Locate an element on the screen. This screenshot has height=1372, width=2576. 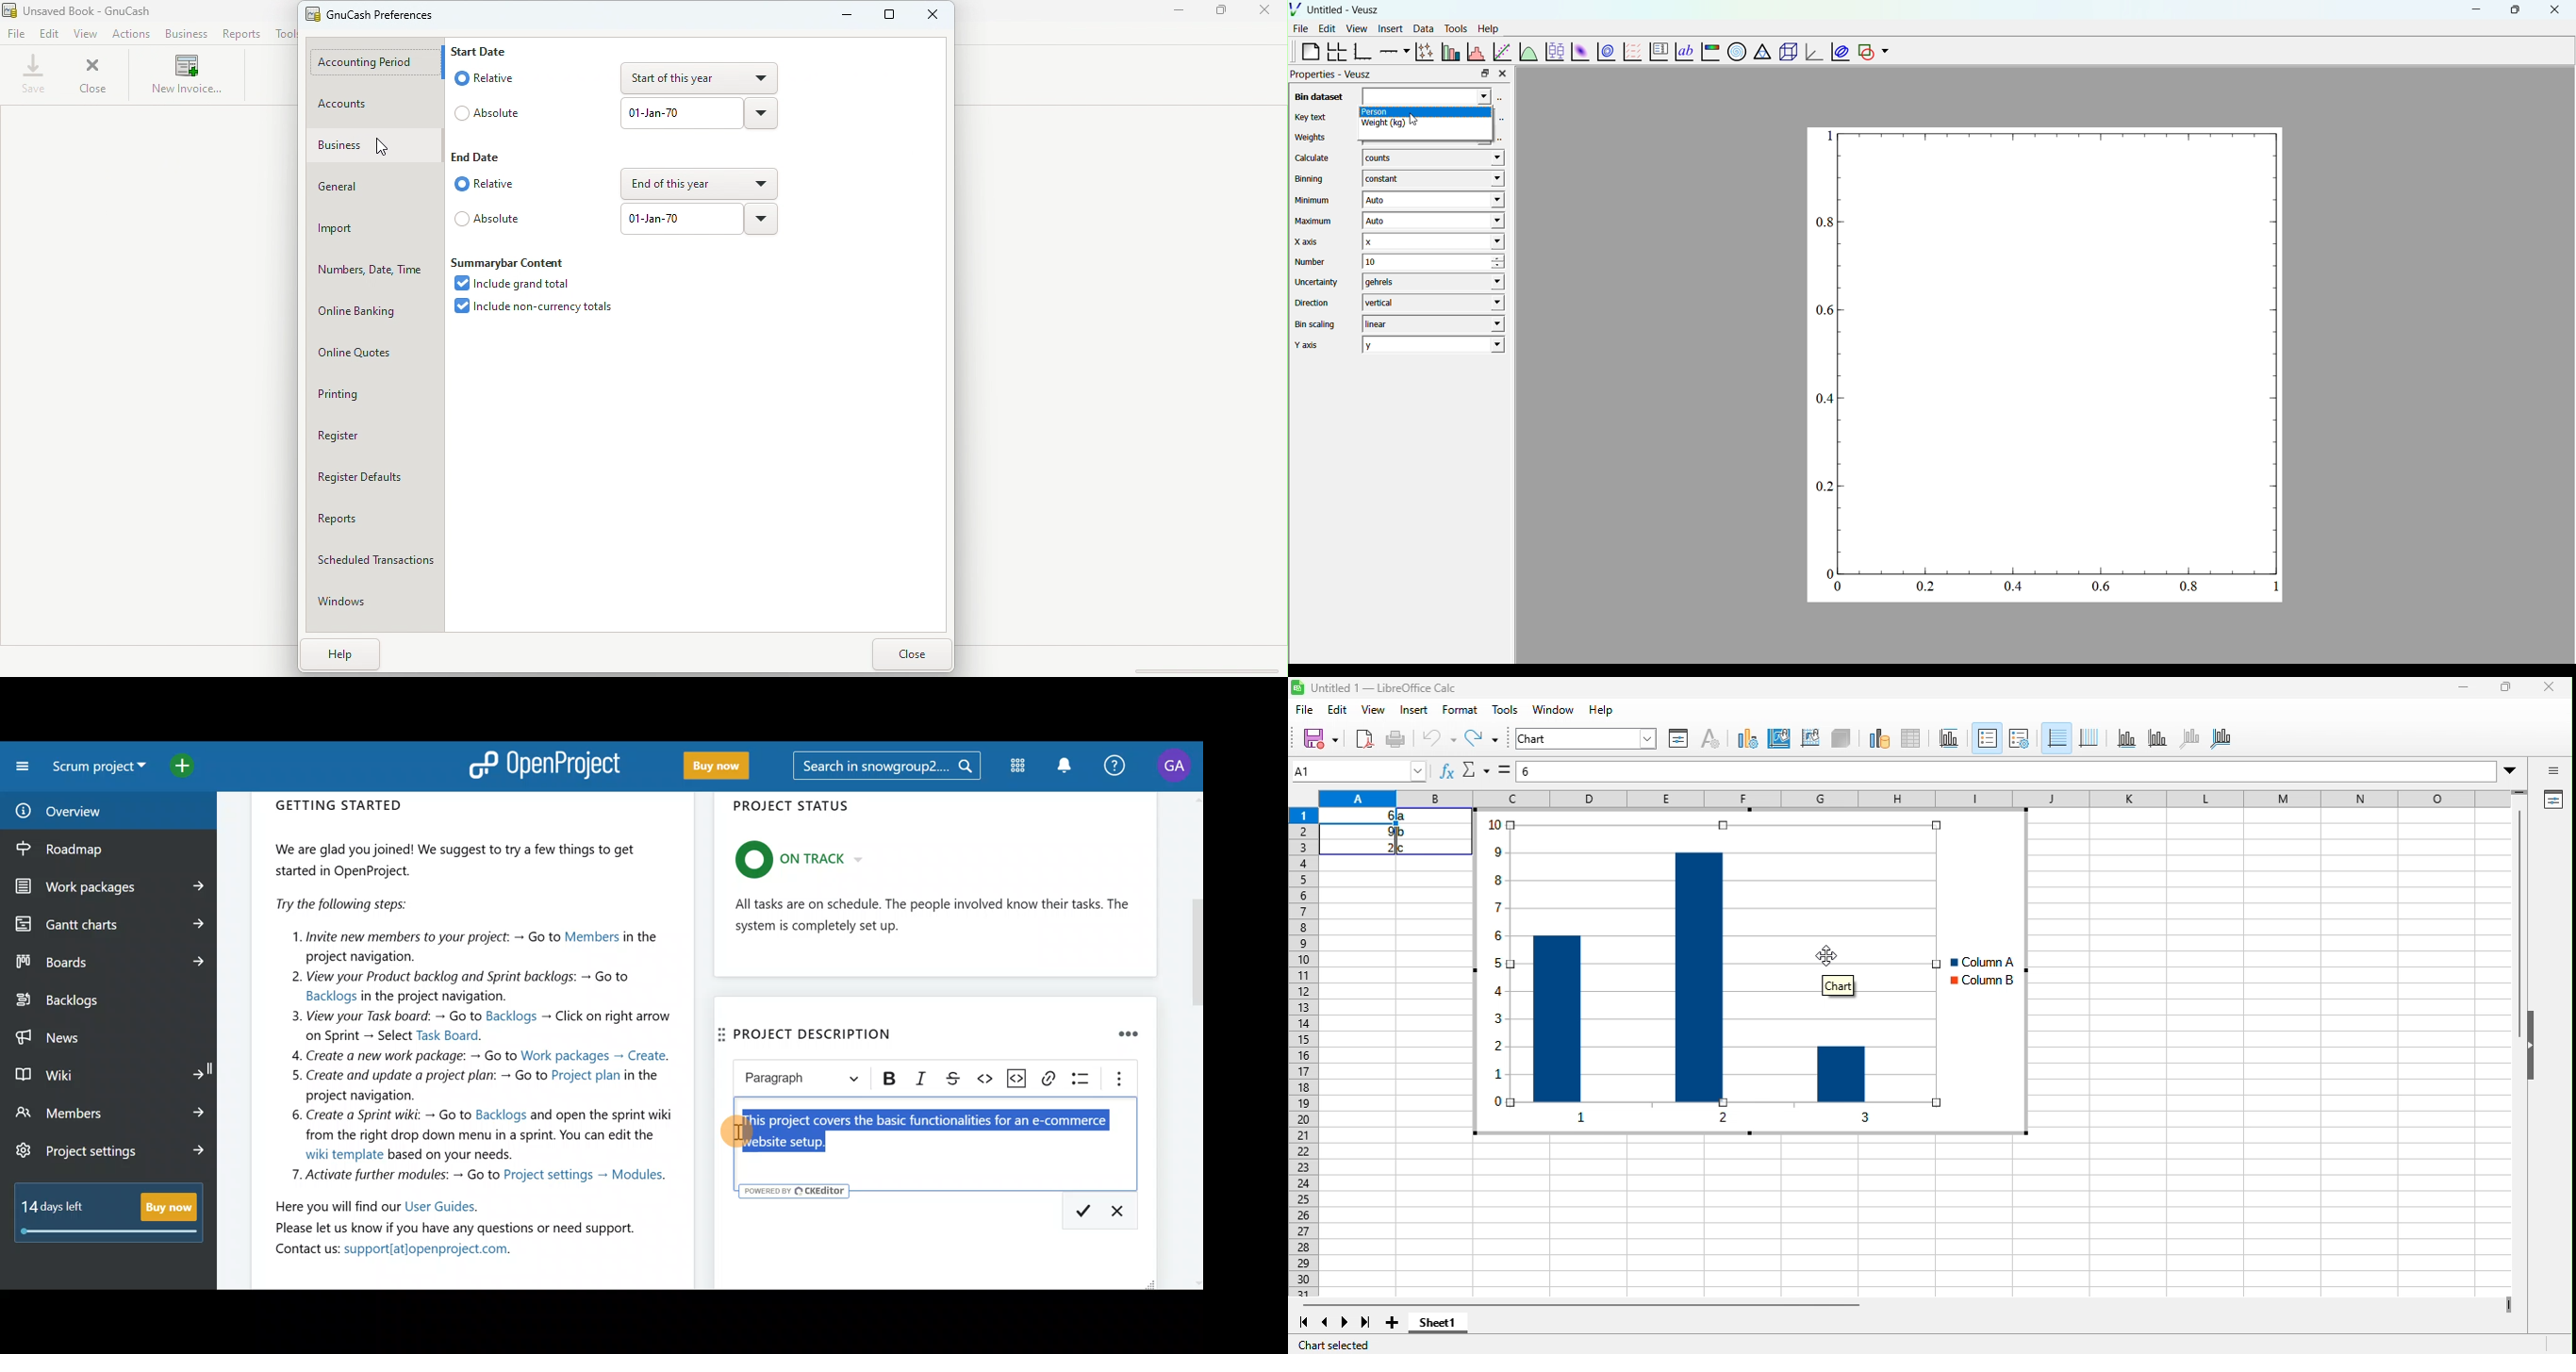
9 is located at coordinates (1386, 832).